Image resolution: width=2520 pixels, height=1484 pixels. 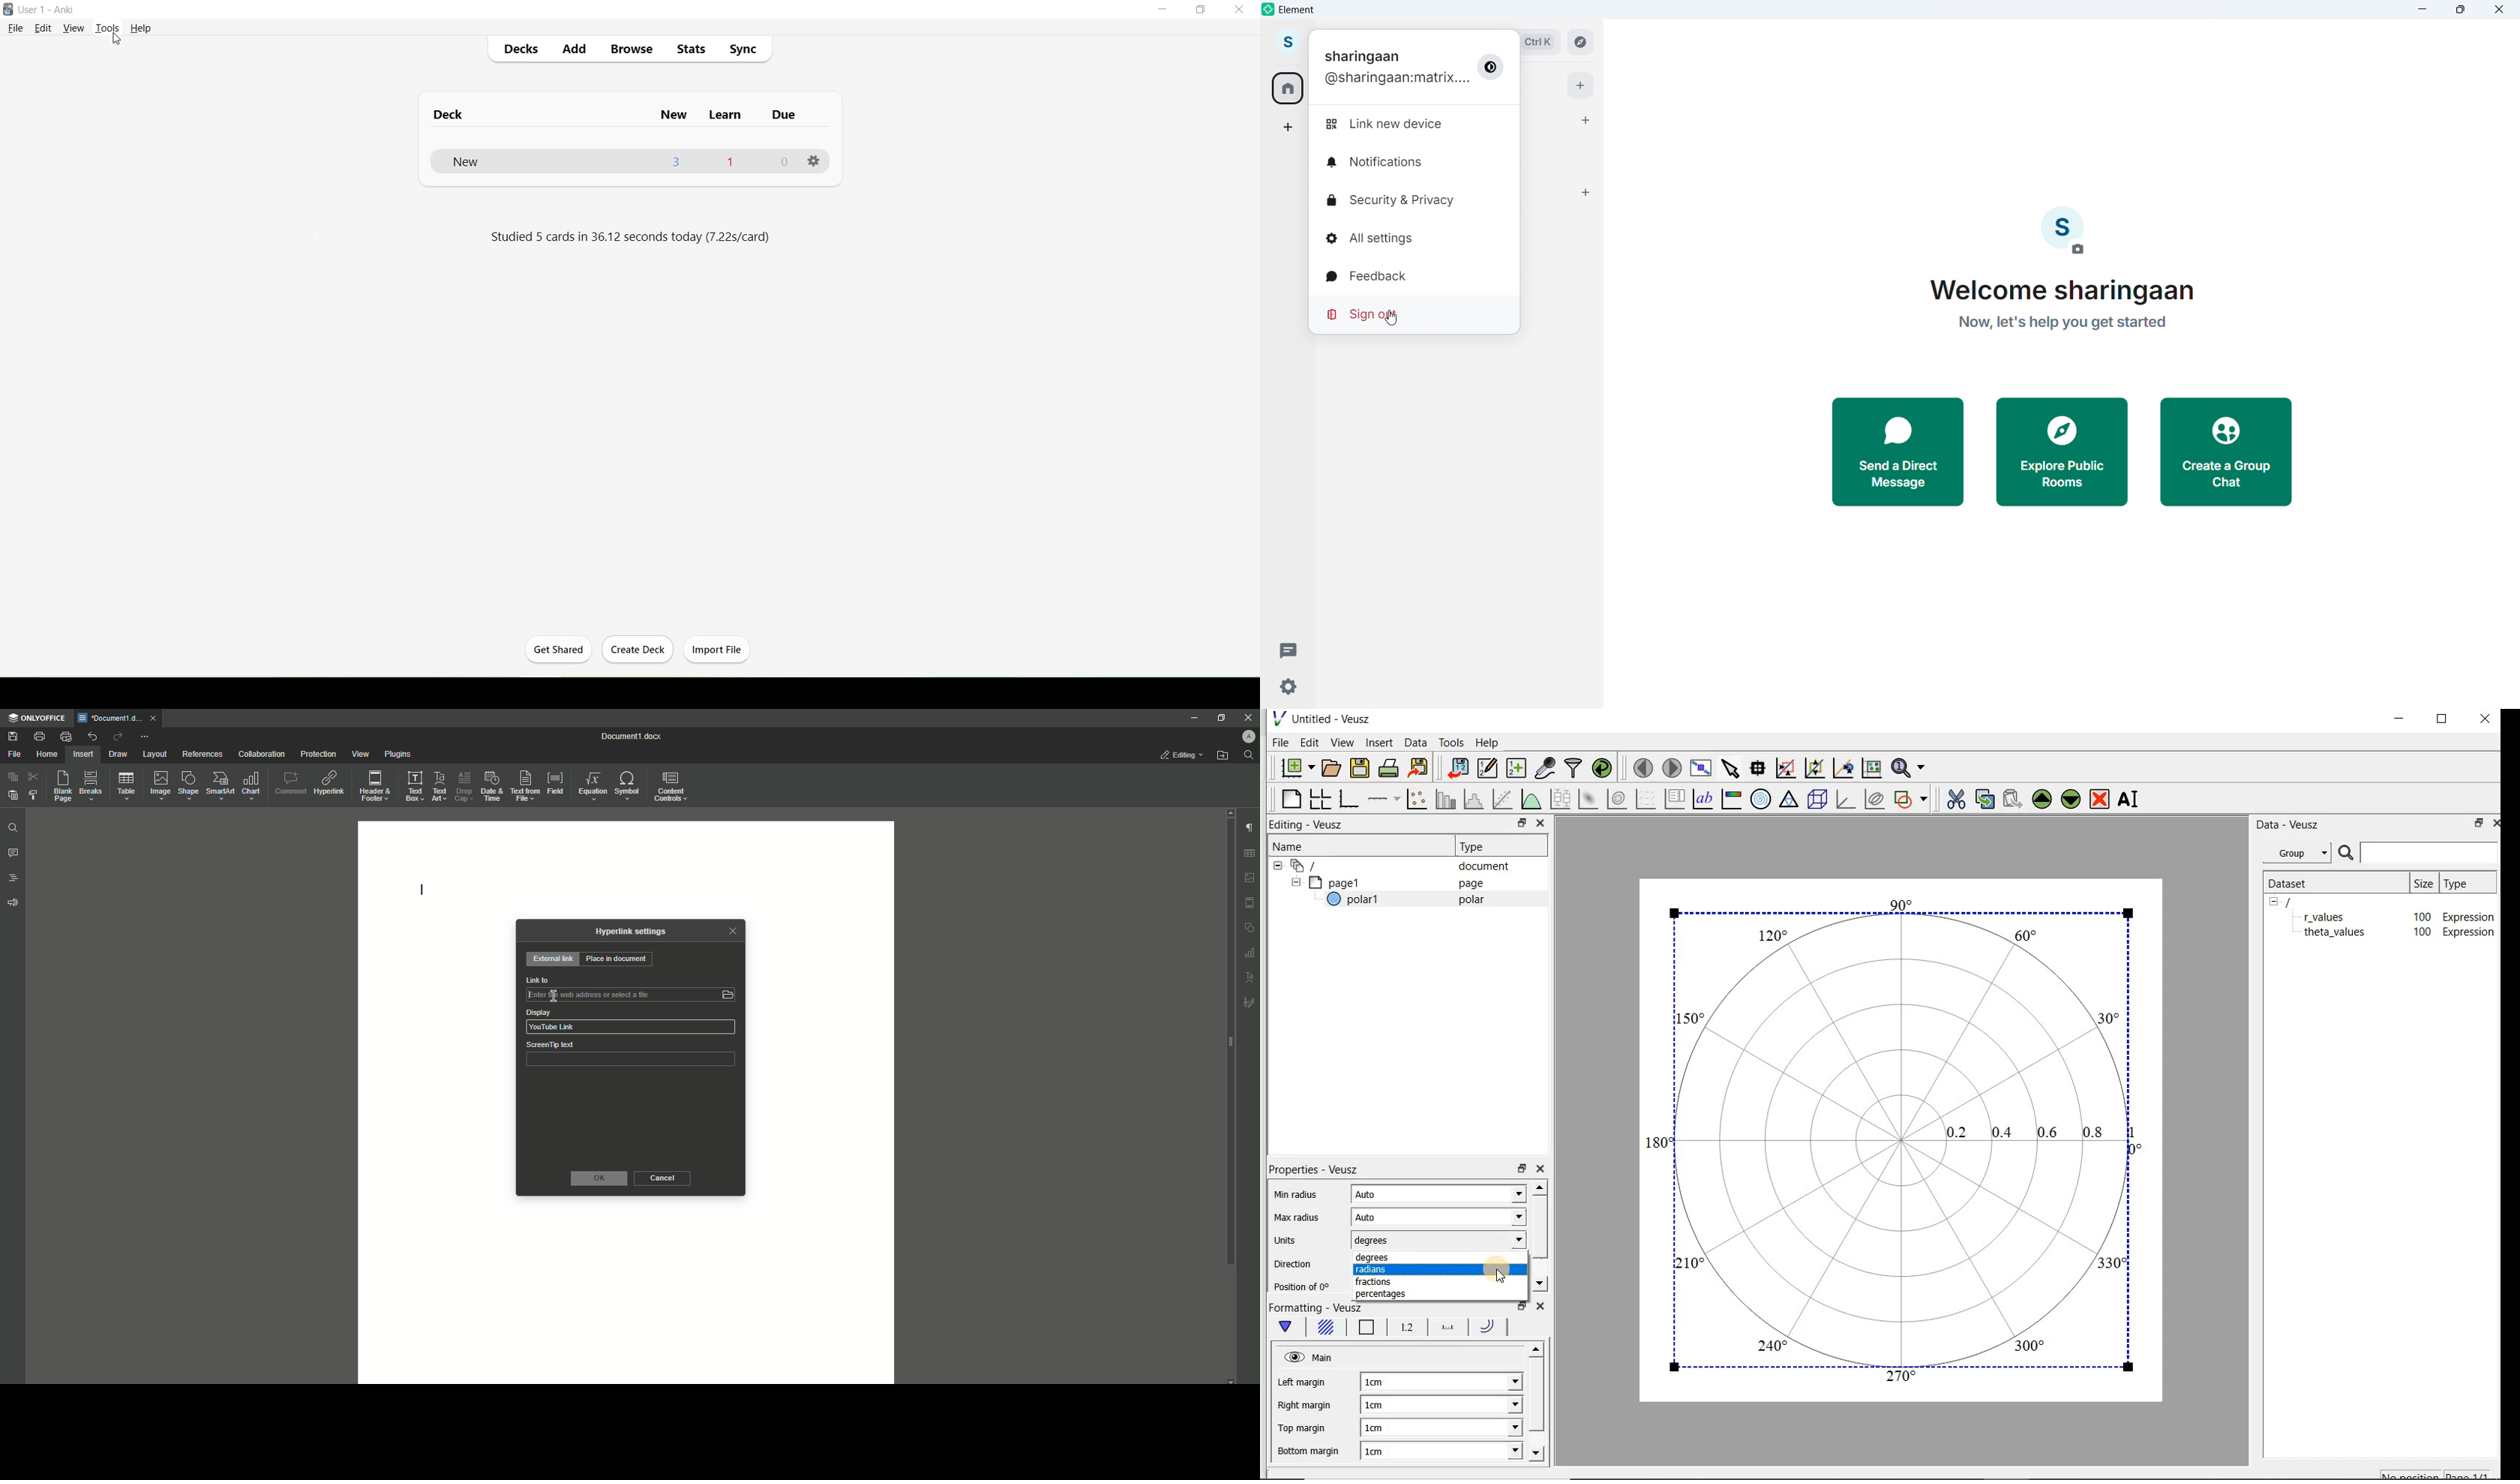 What do you see at coordinates (1580, 41) in the screenshot?
I see `Explore rooms ` at bounding box center [1580, 41].